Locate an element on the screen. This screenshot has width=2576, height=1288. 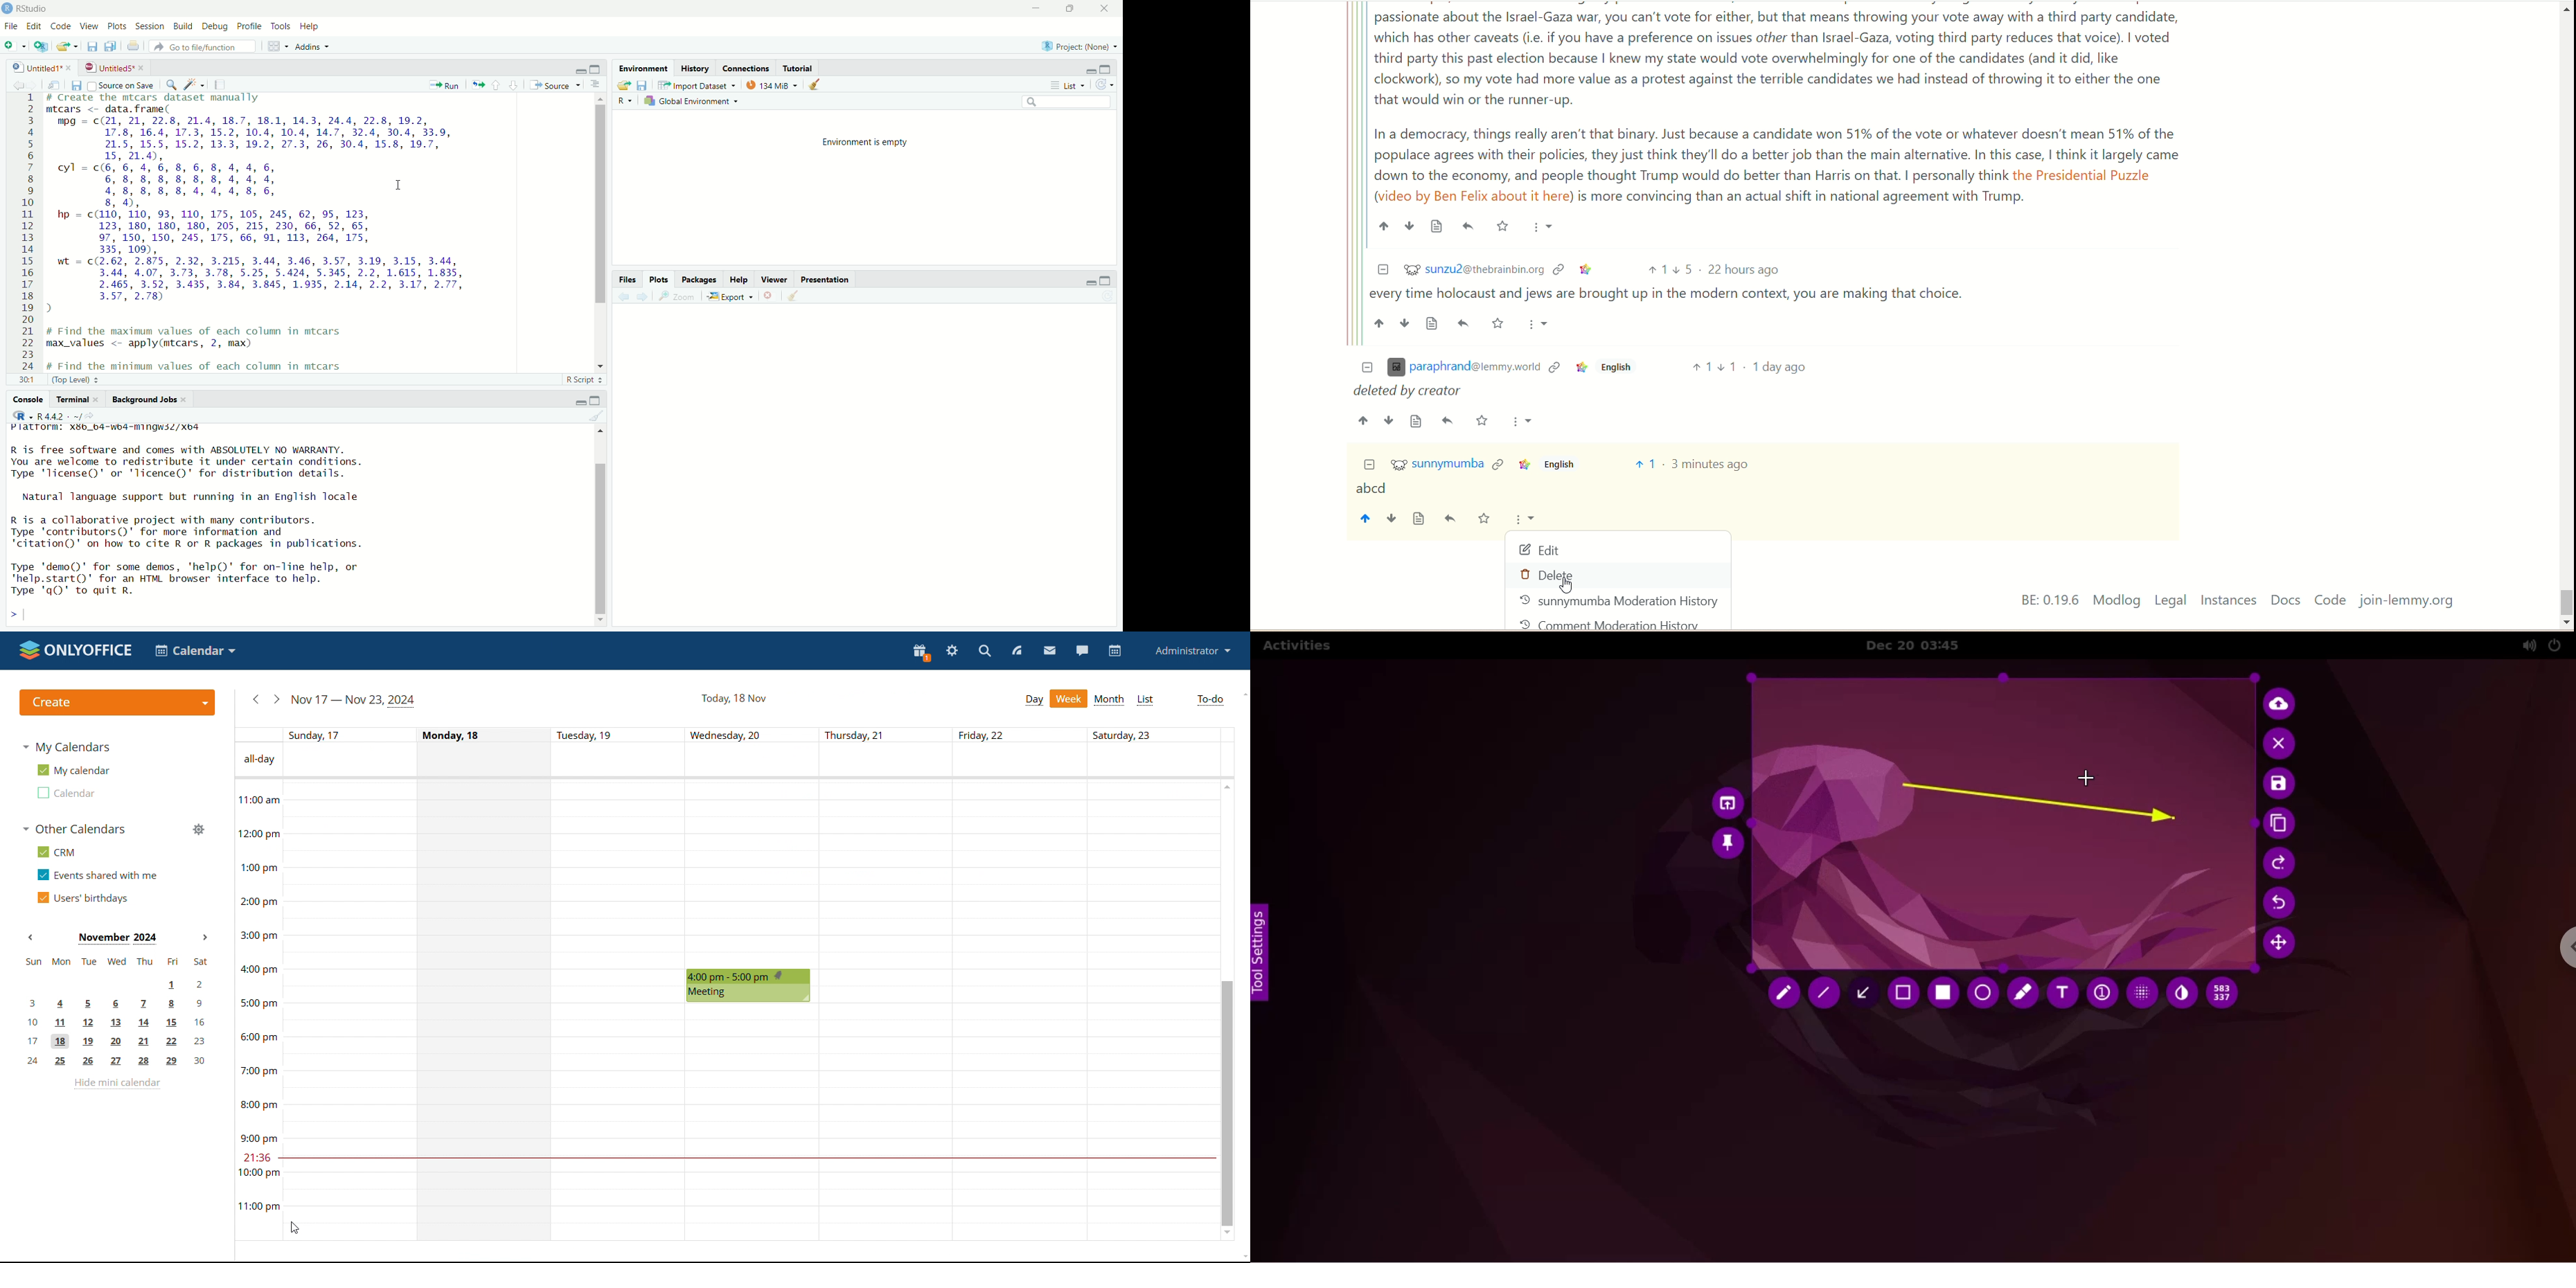
clear is located at coordinates (801, 297).